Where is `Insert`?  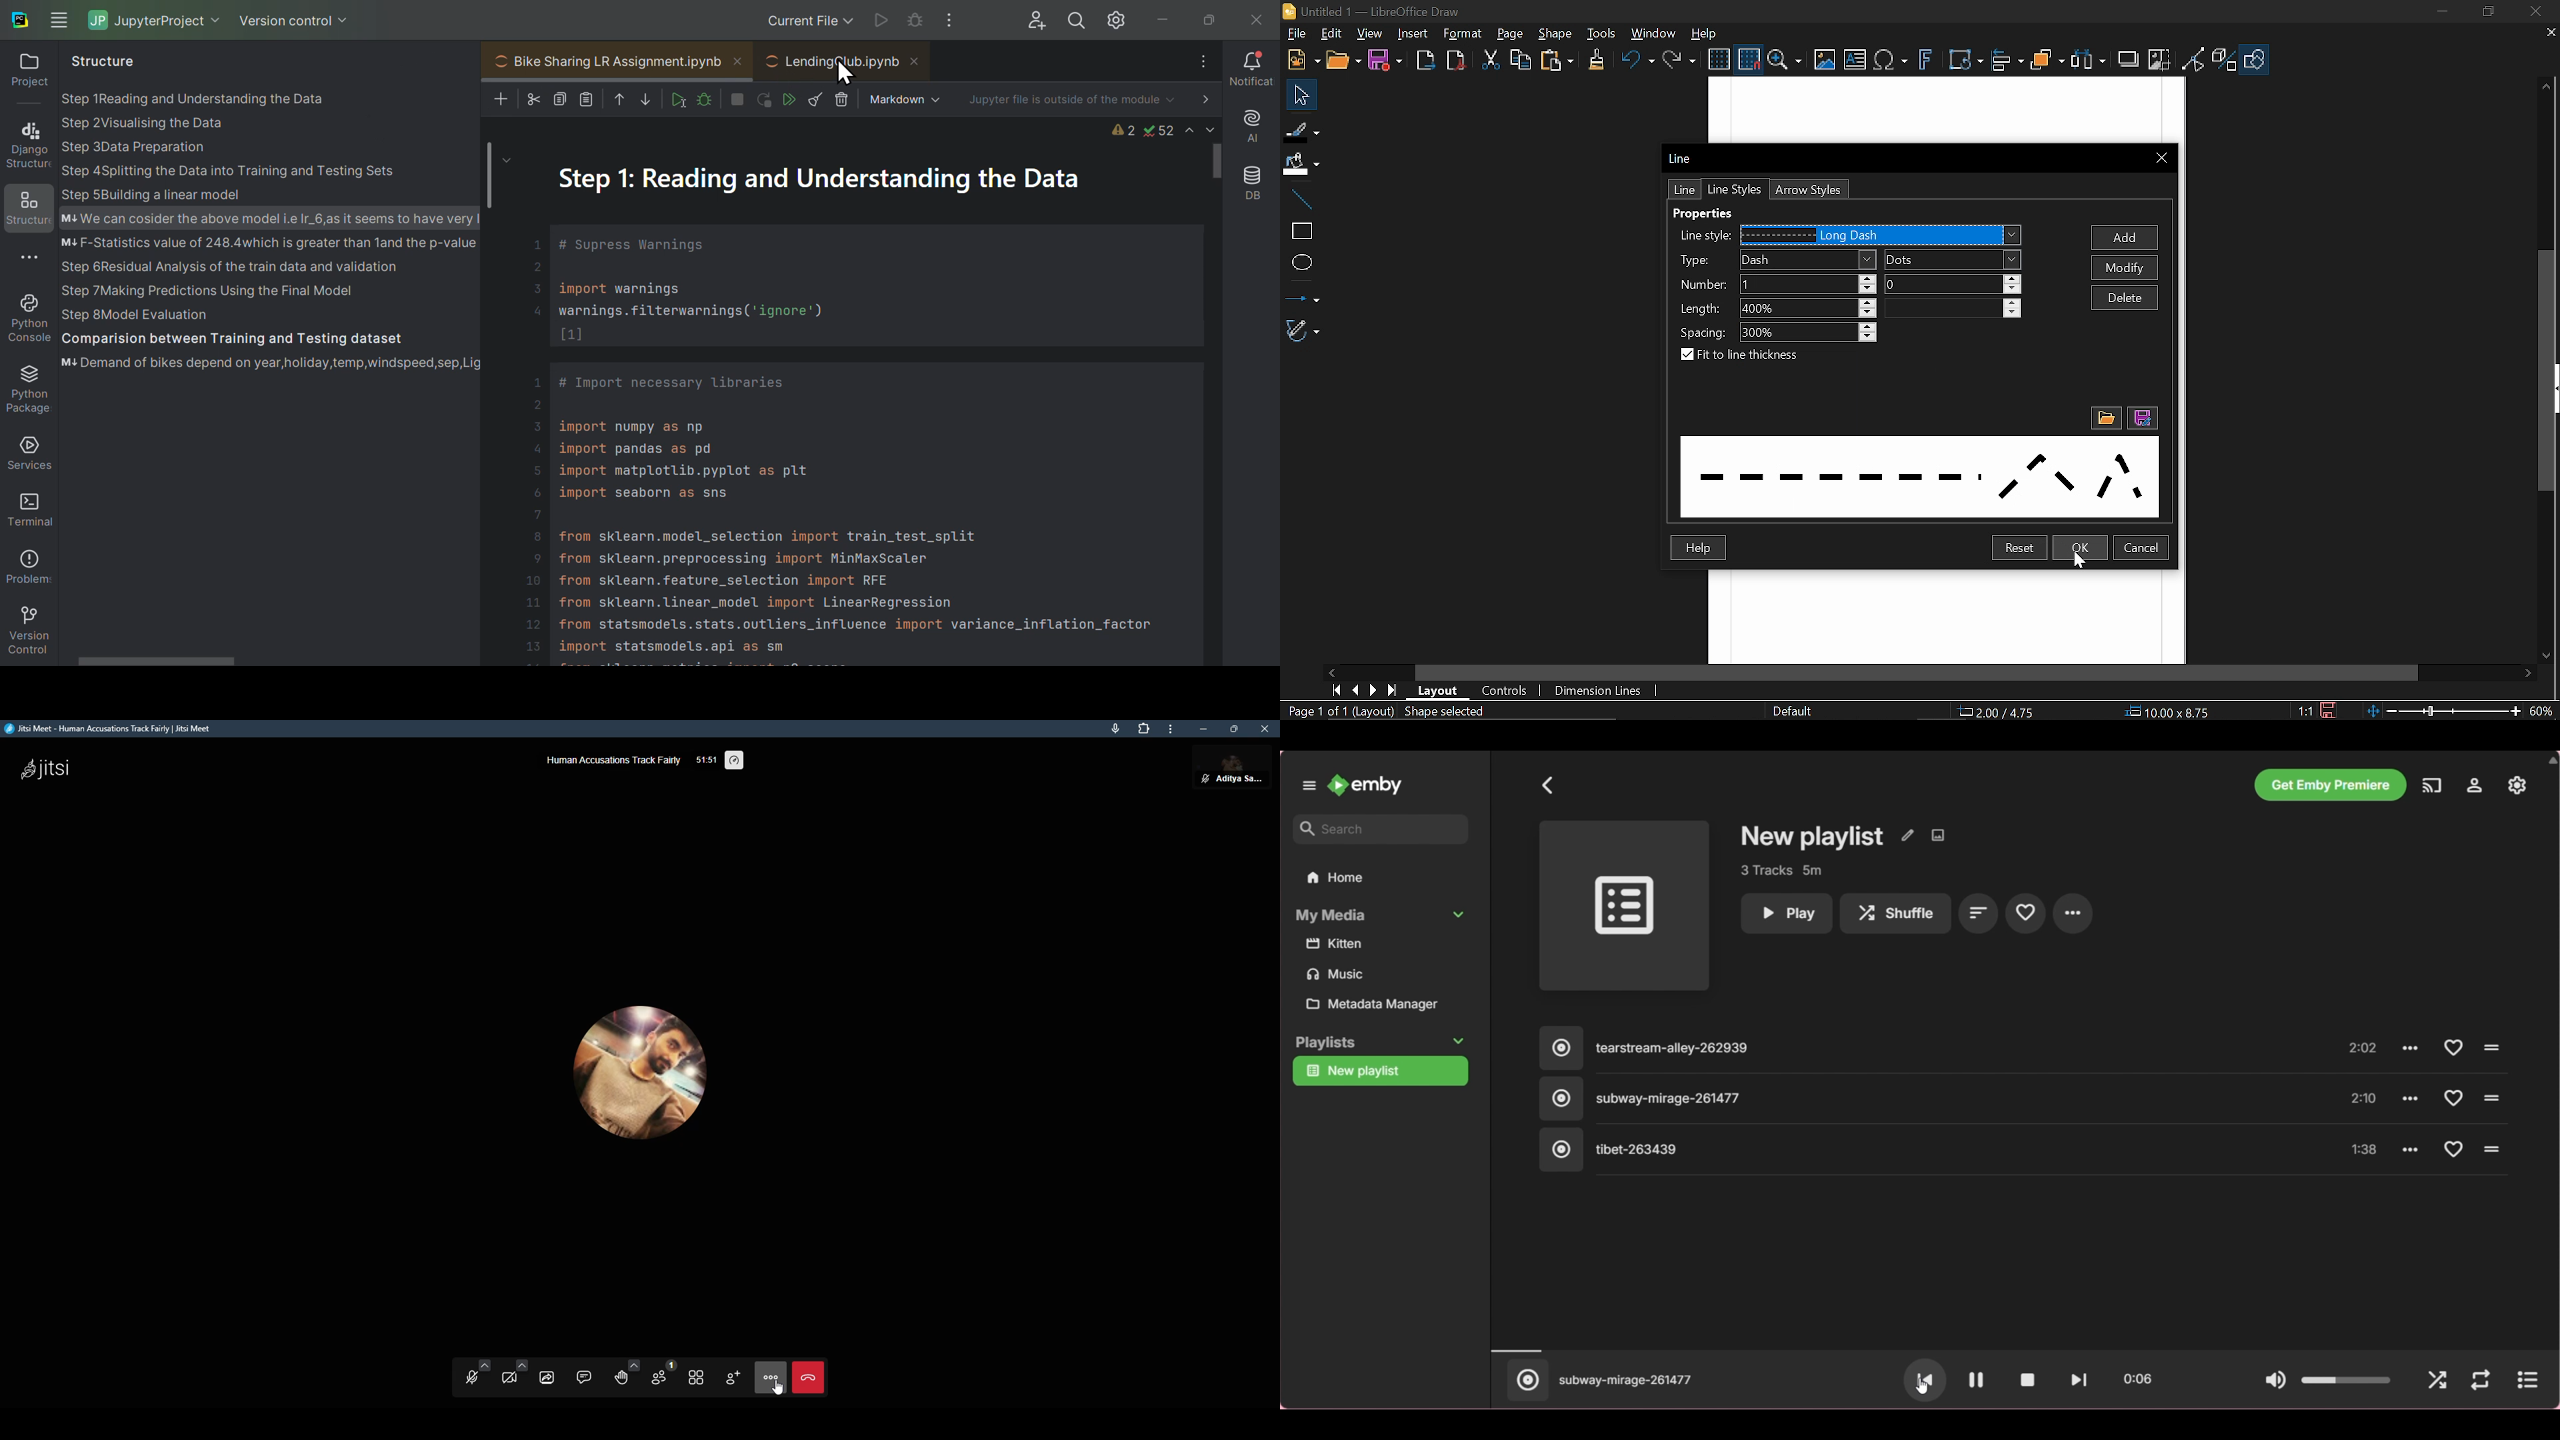
Insert is located at coordinates (1414, 35).